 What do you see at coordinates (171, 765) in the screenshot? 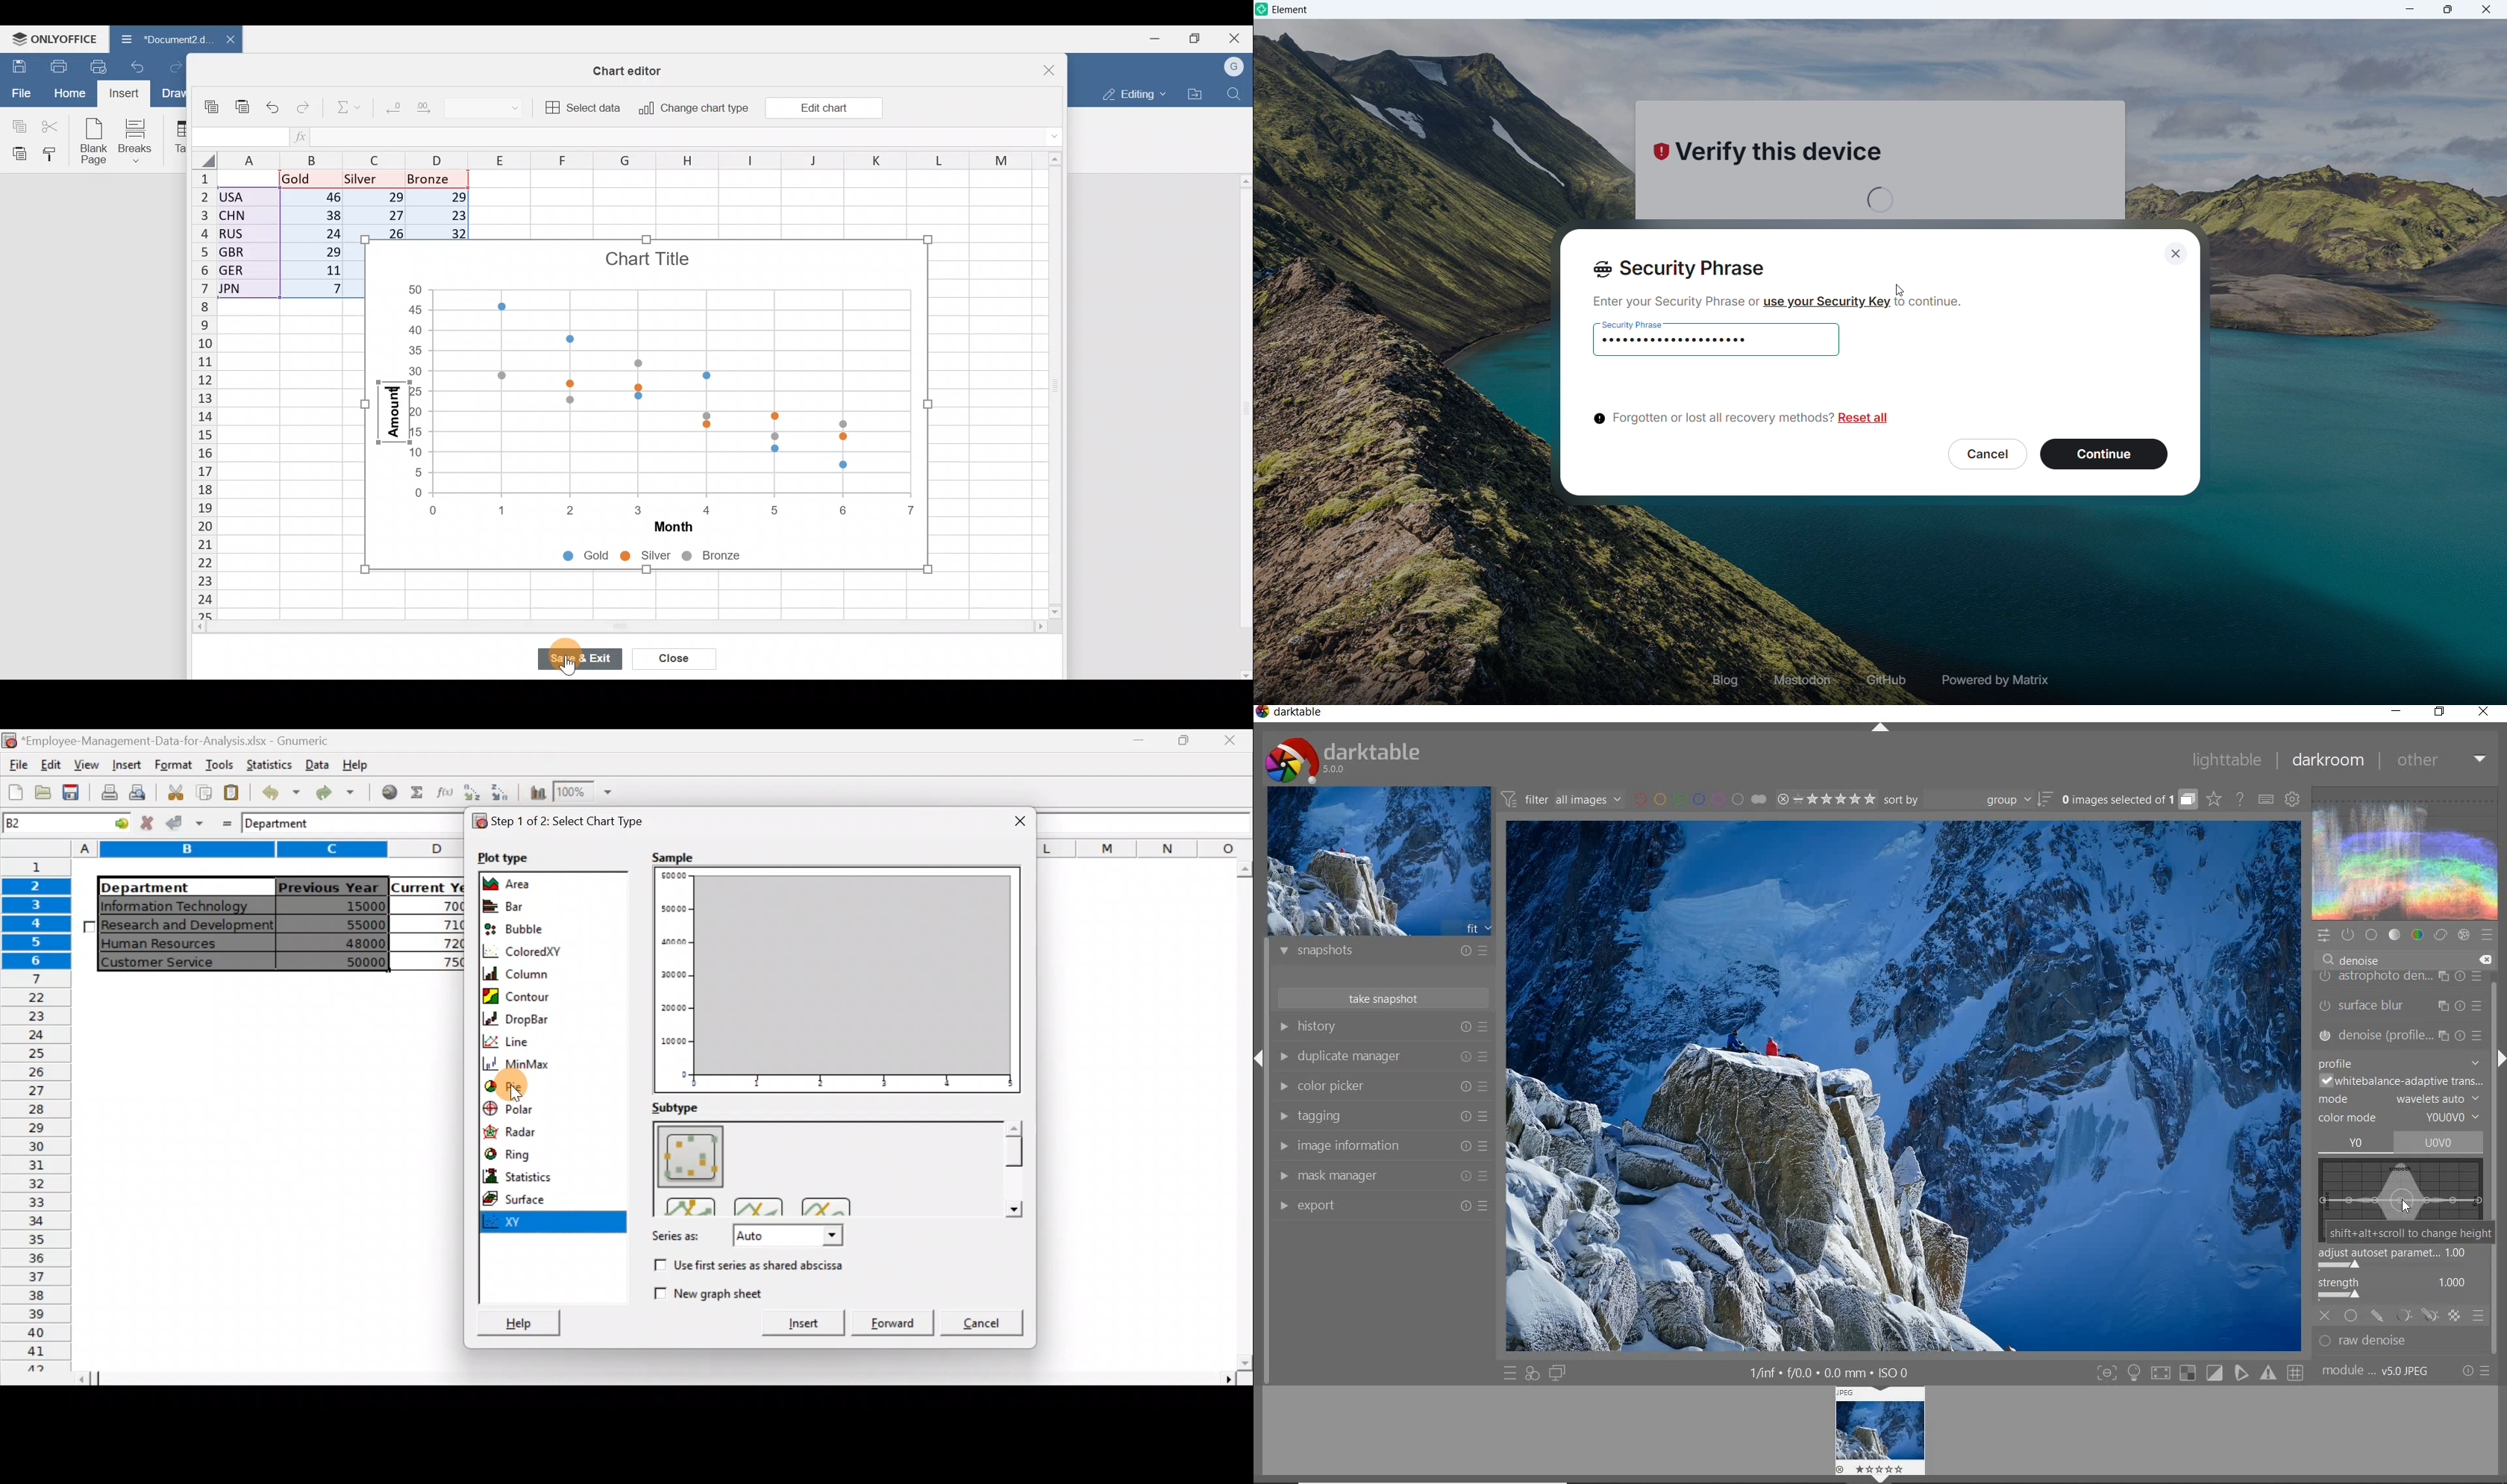
I see `Format` at bounding box center [171, 765].